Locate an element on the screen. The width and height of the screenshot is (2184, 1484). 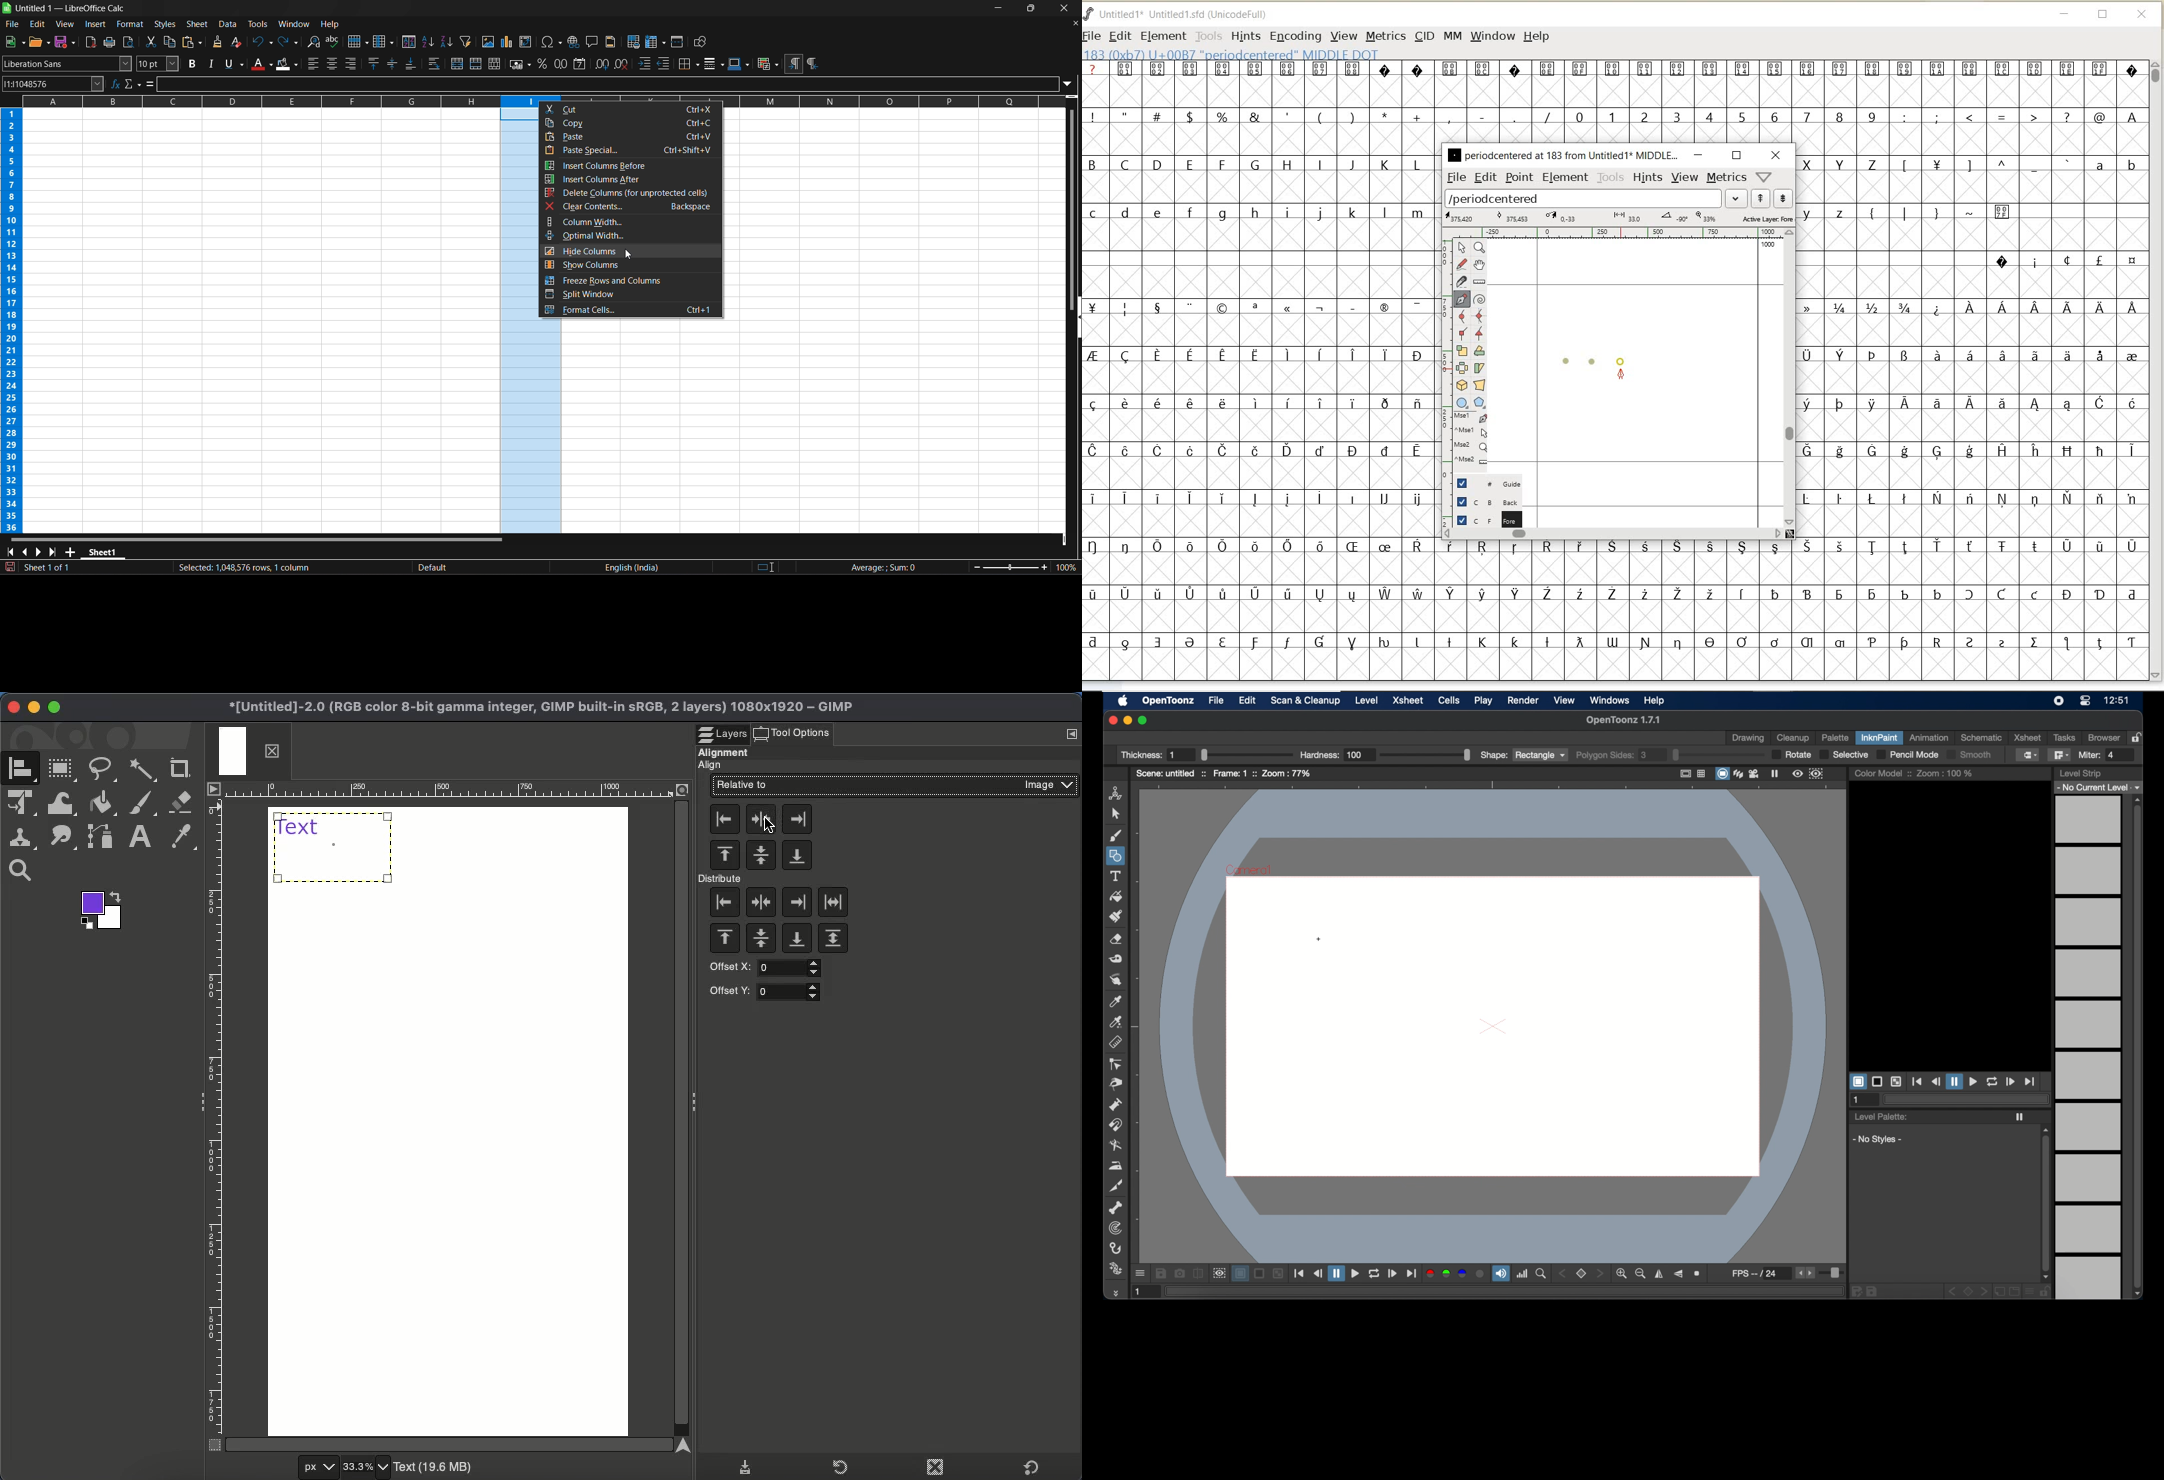
Foreground color is located at coordinates (103, 910).